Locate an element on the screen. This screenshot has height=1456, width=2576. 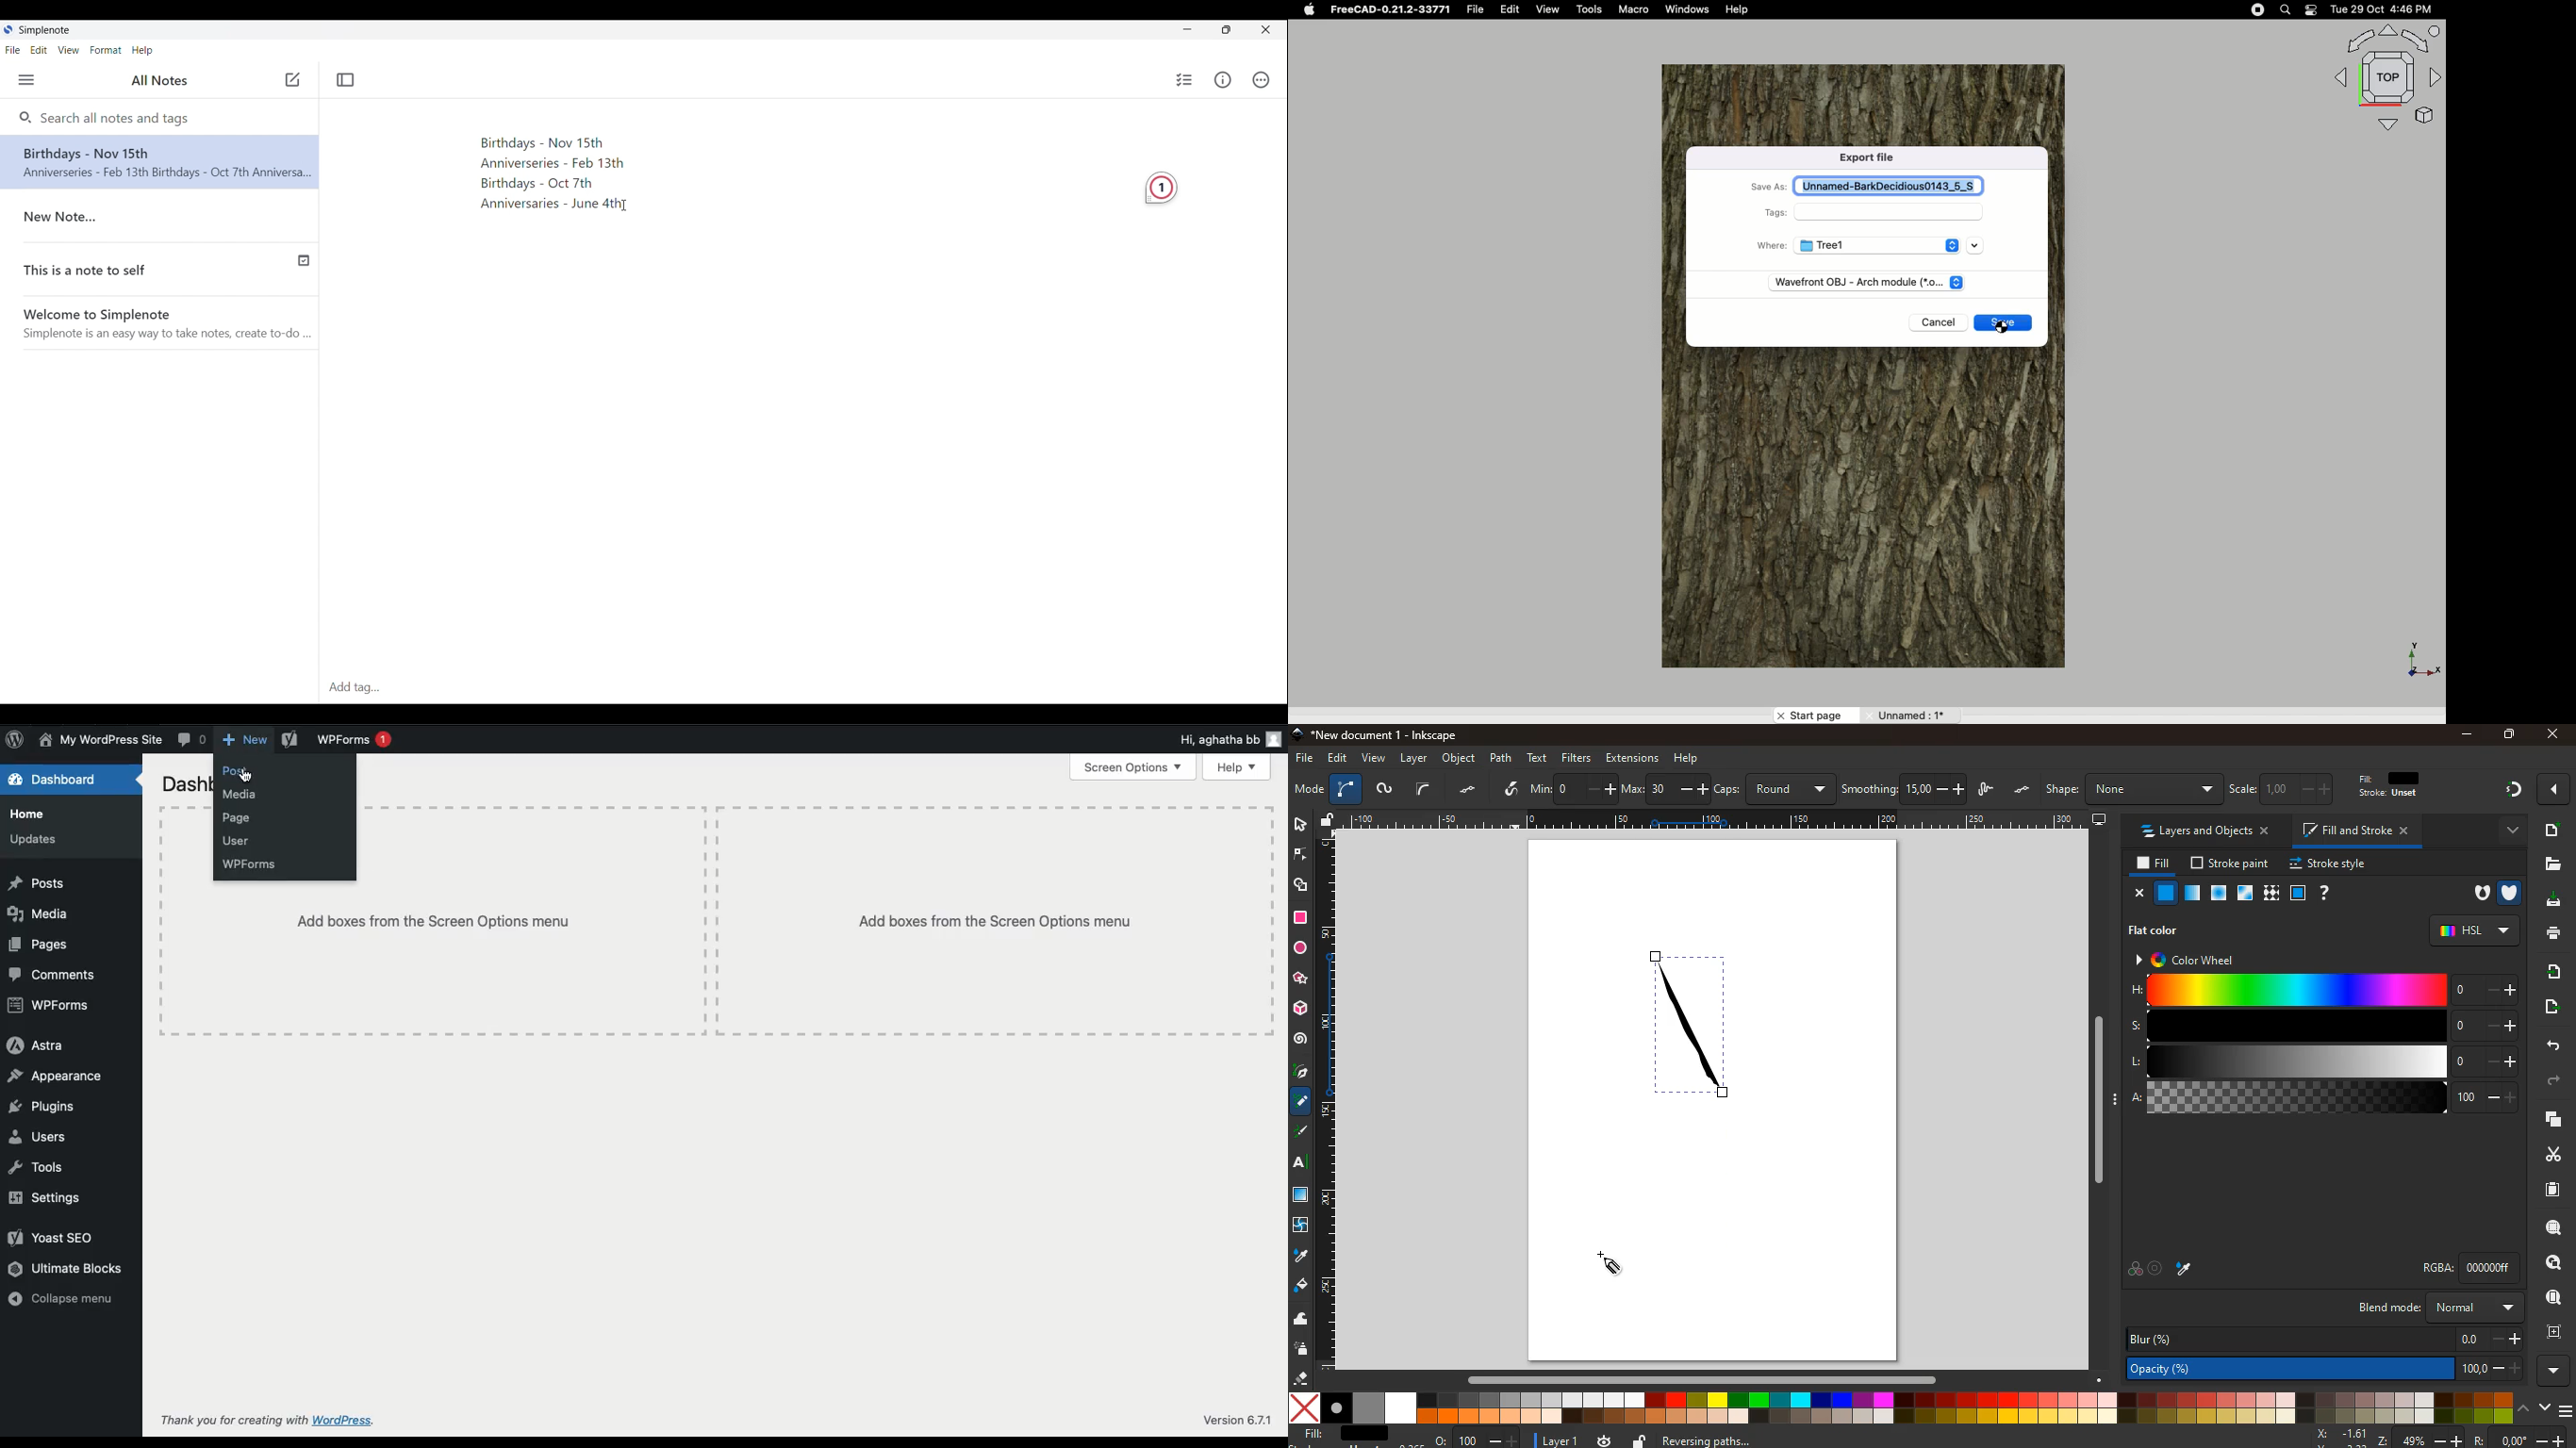
print is located at coordinates (2550, 932).